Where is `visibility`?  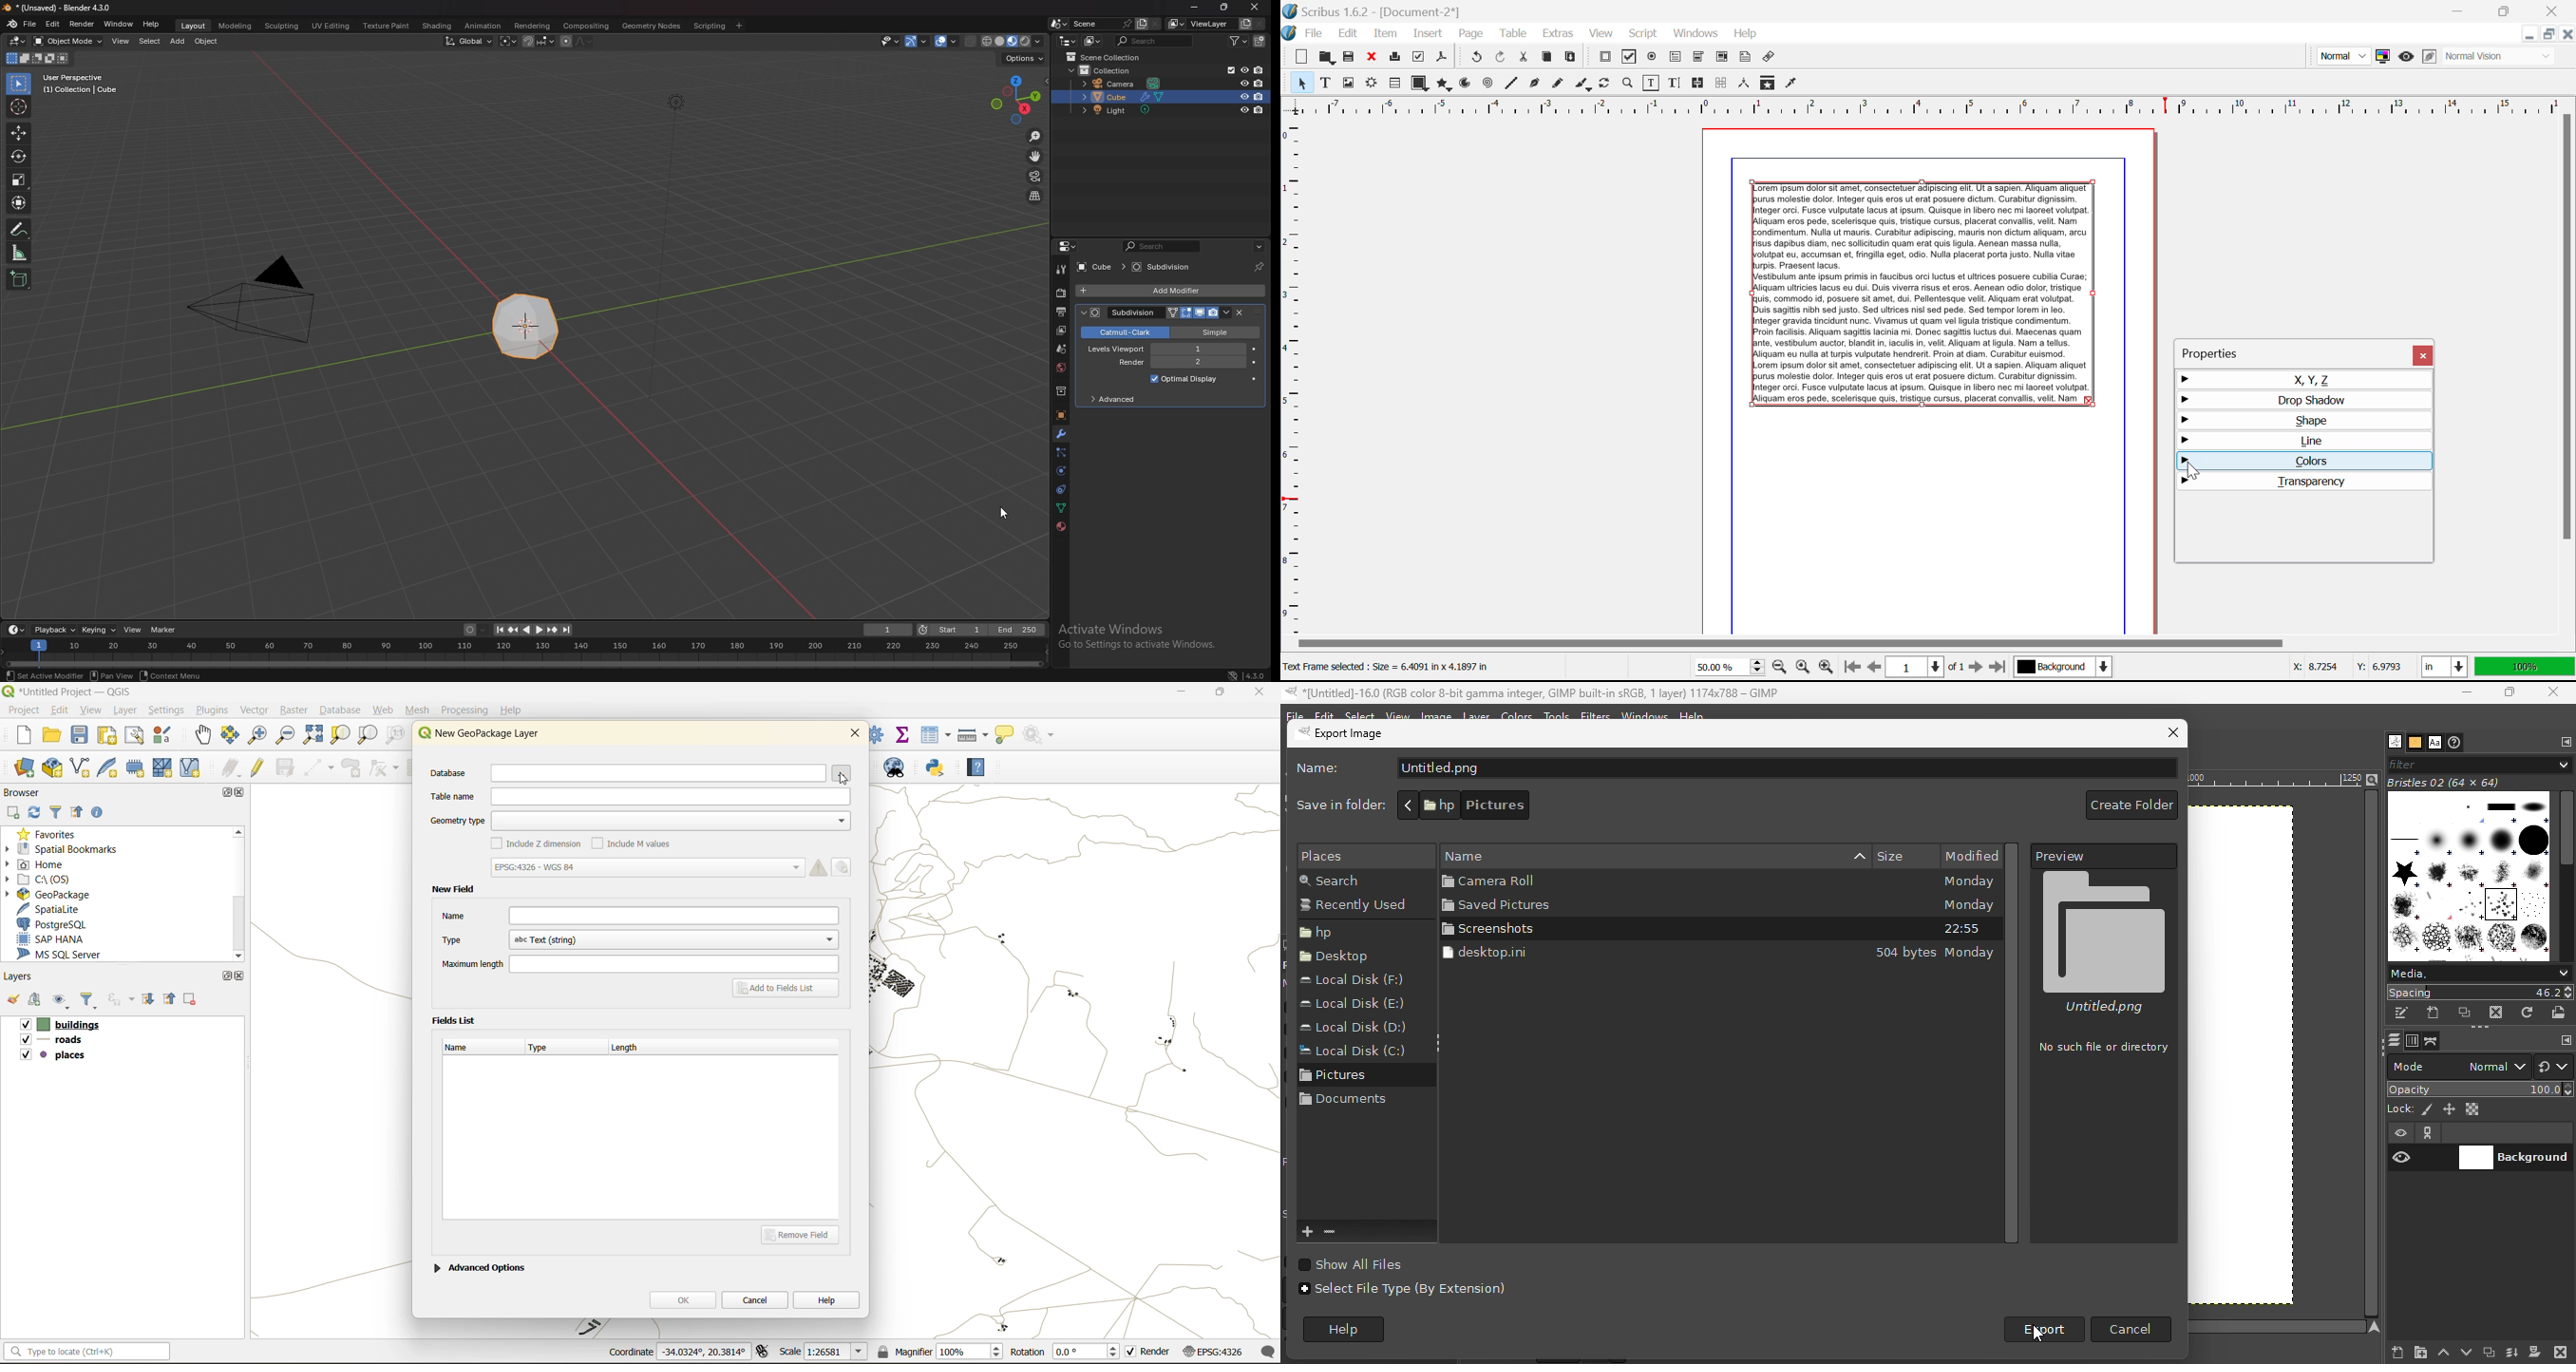 visibility is located at coordinates (2401, 1158).